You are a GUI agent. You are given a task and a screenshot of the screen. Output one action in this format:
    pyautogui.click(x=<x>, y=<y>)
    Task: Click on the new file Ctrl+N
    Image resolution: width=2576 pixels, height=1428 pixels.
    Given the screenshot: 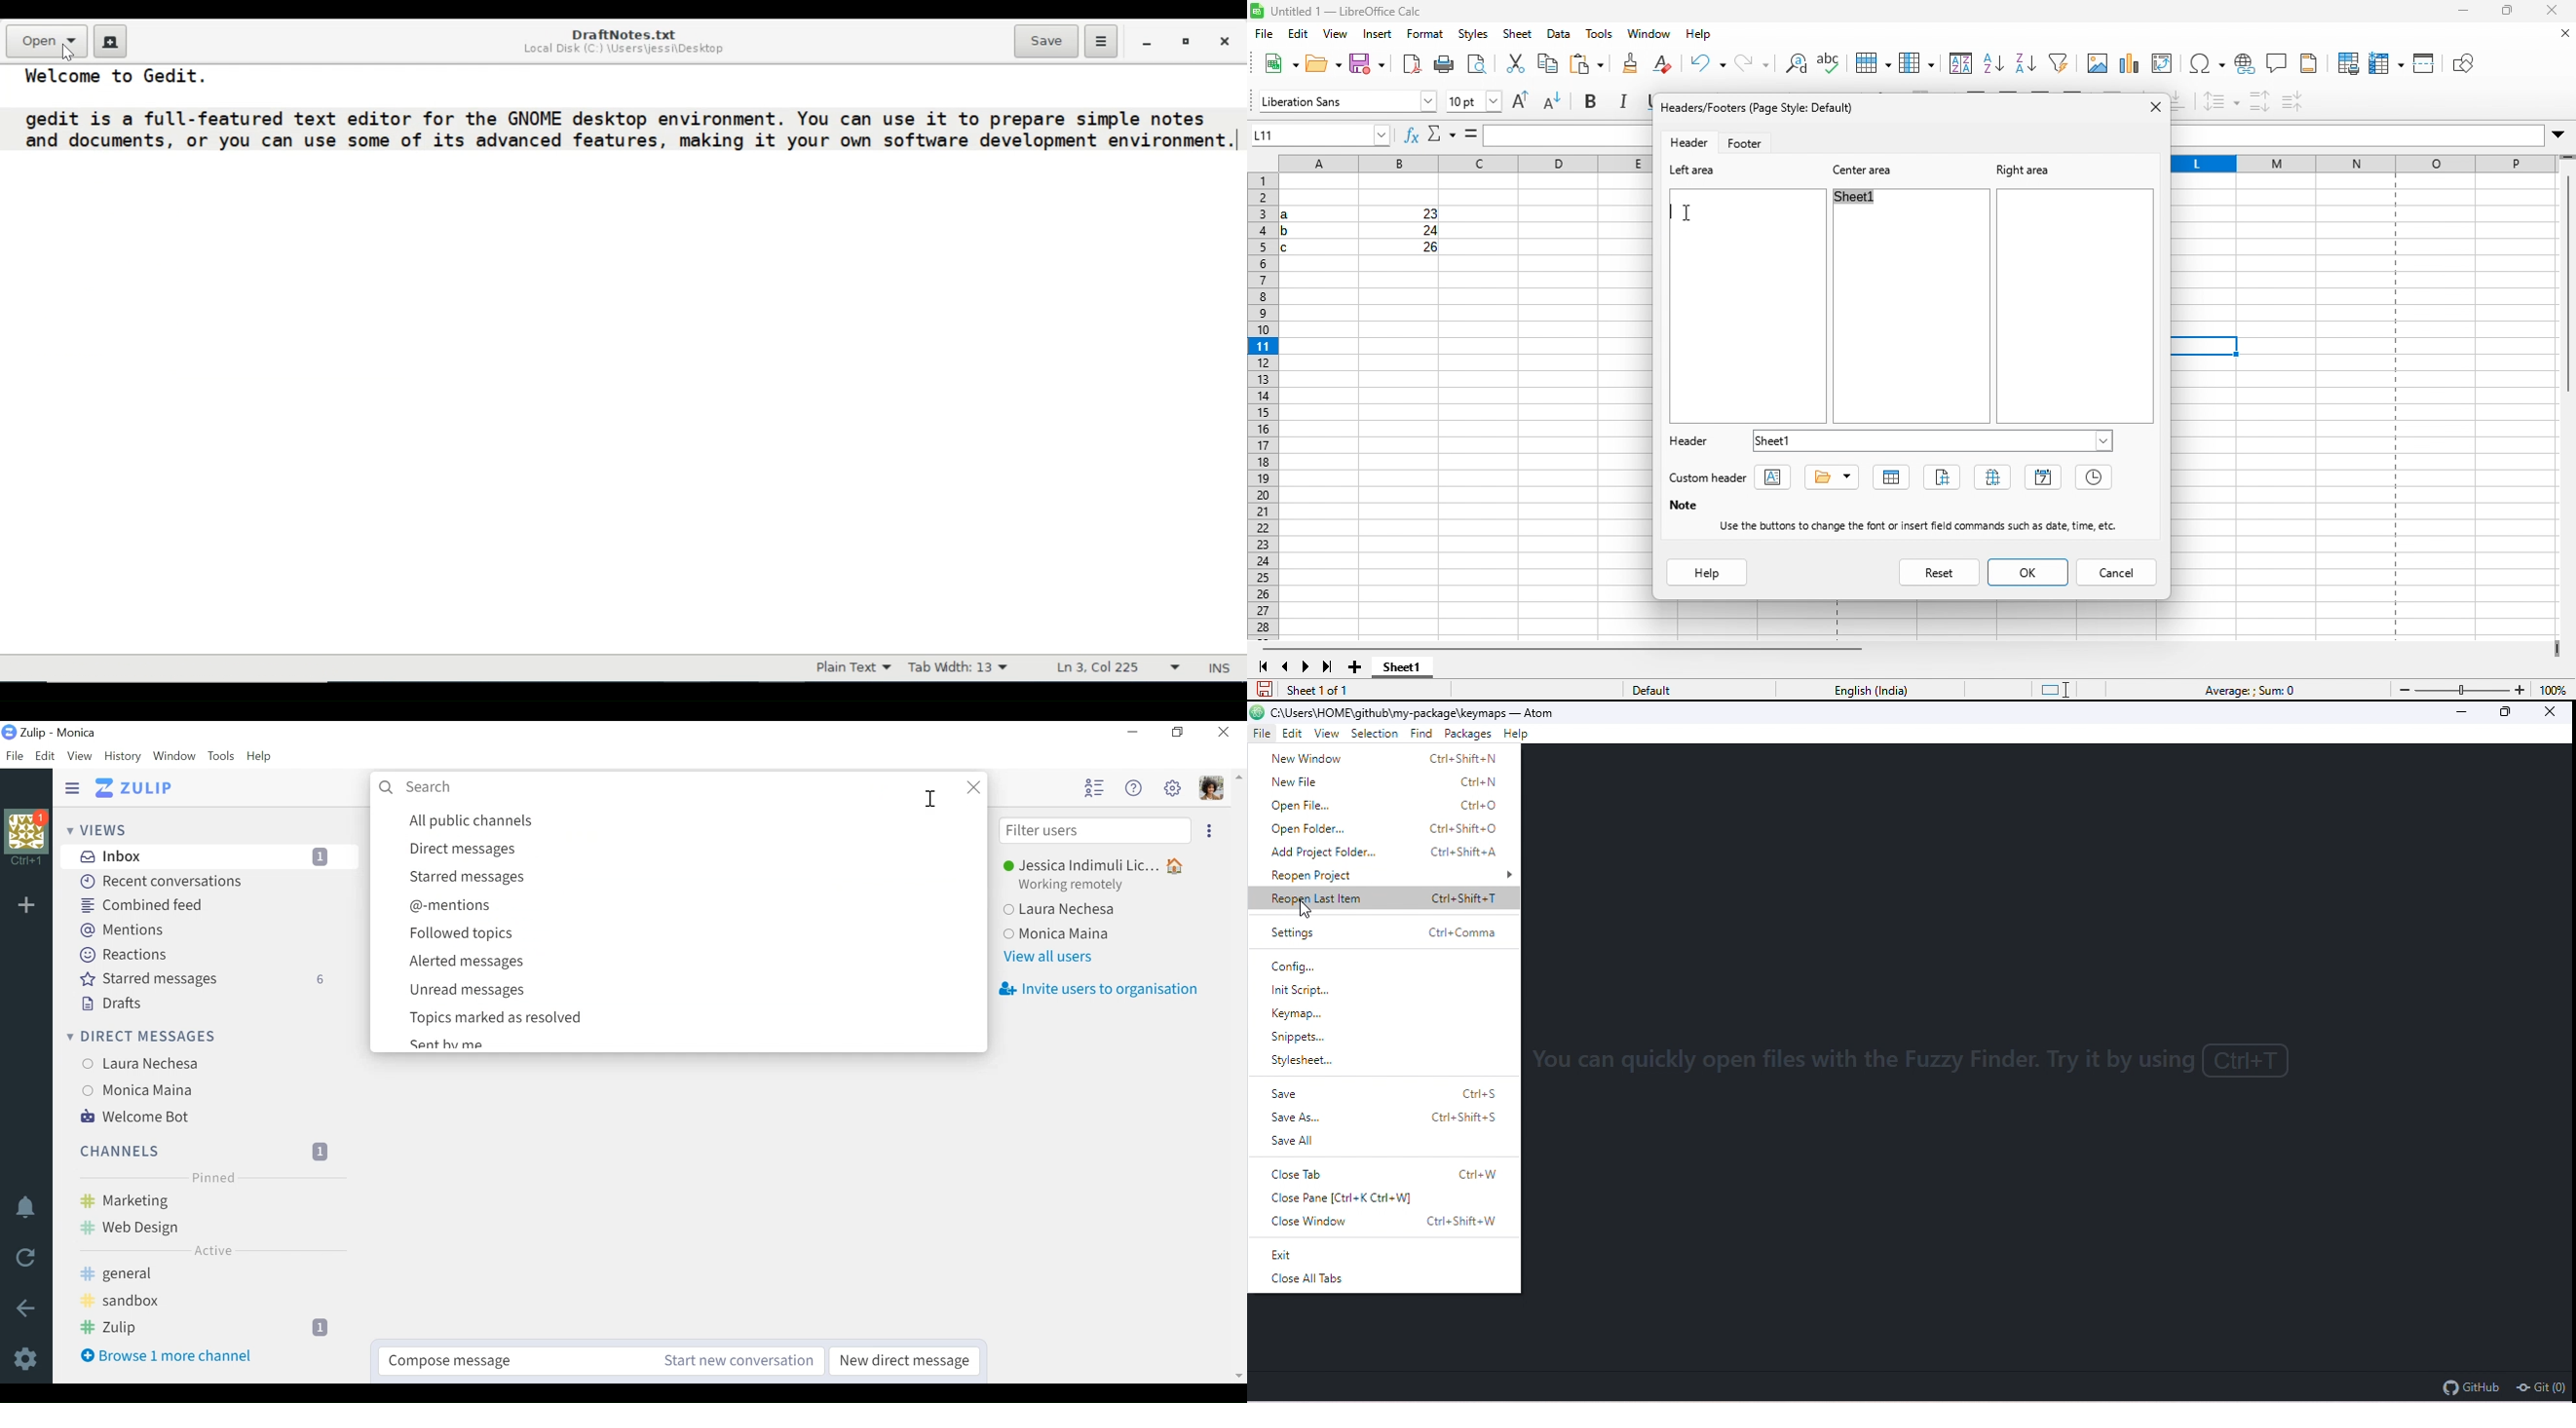 What is the action you would take?
    pyautogui.click(x=1385, y=781)
    